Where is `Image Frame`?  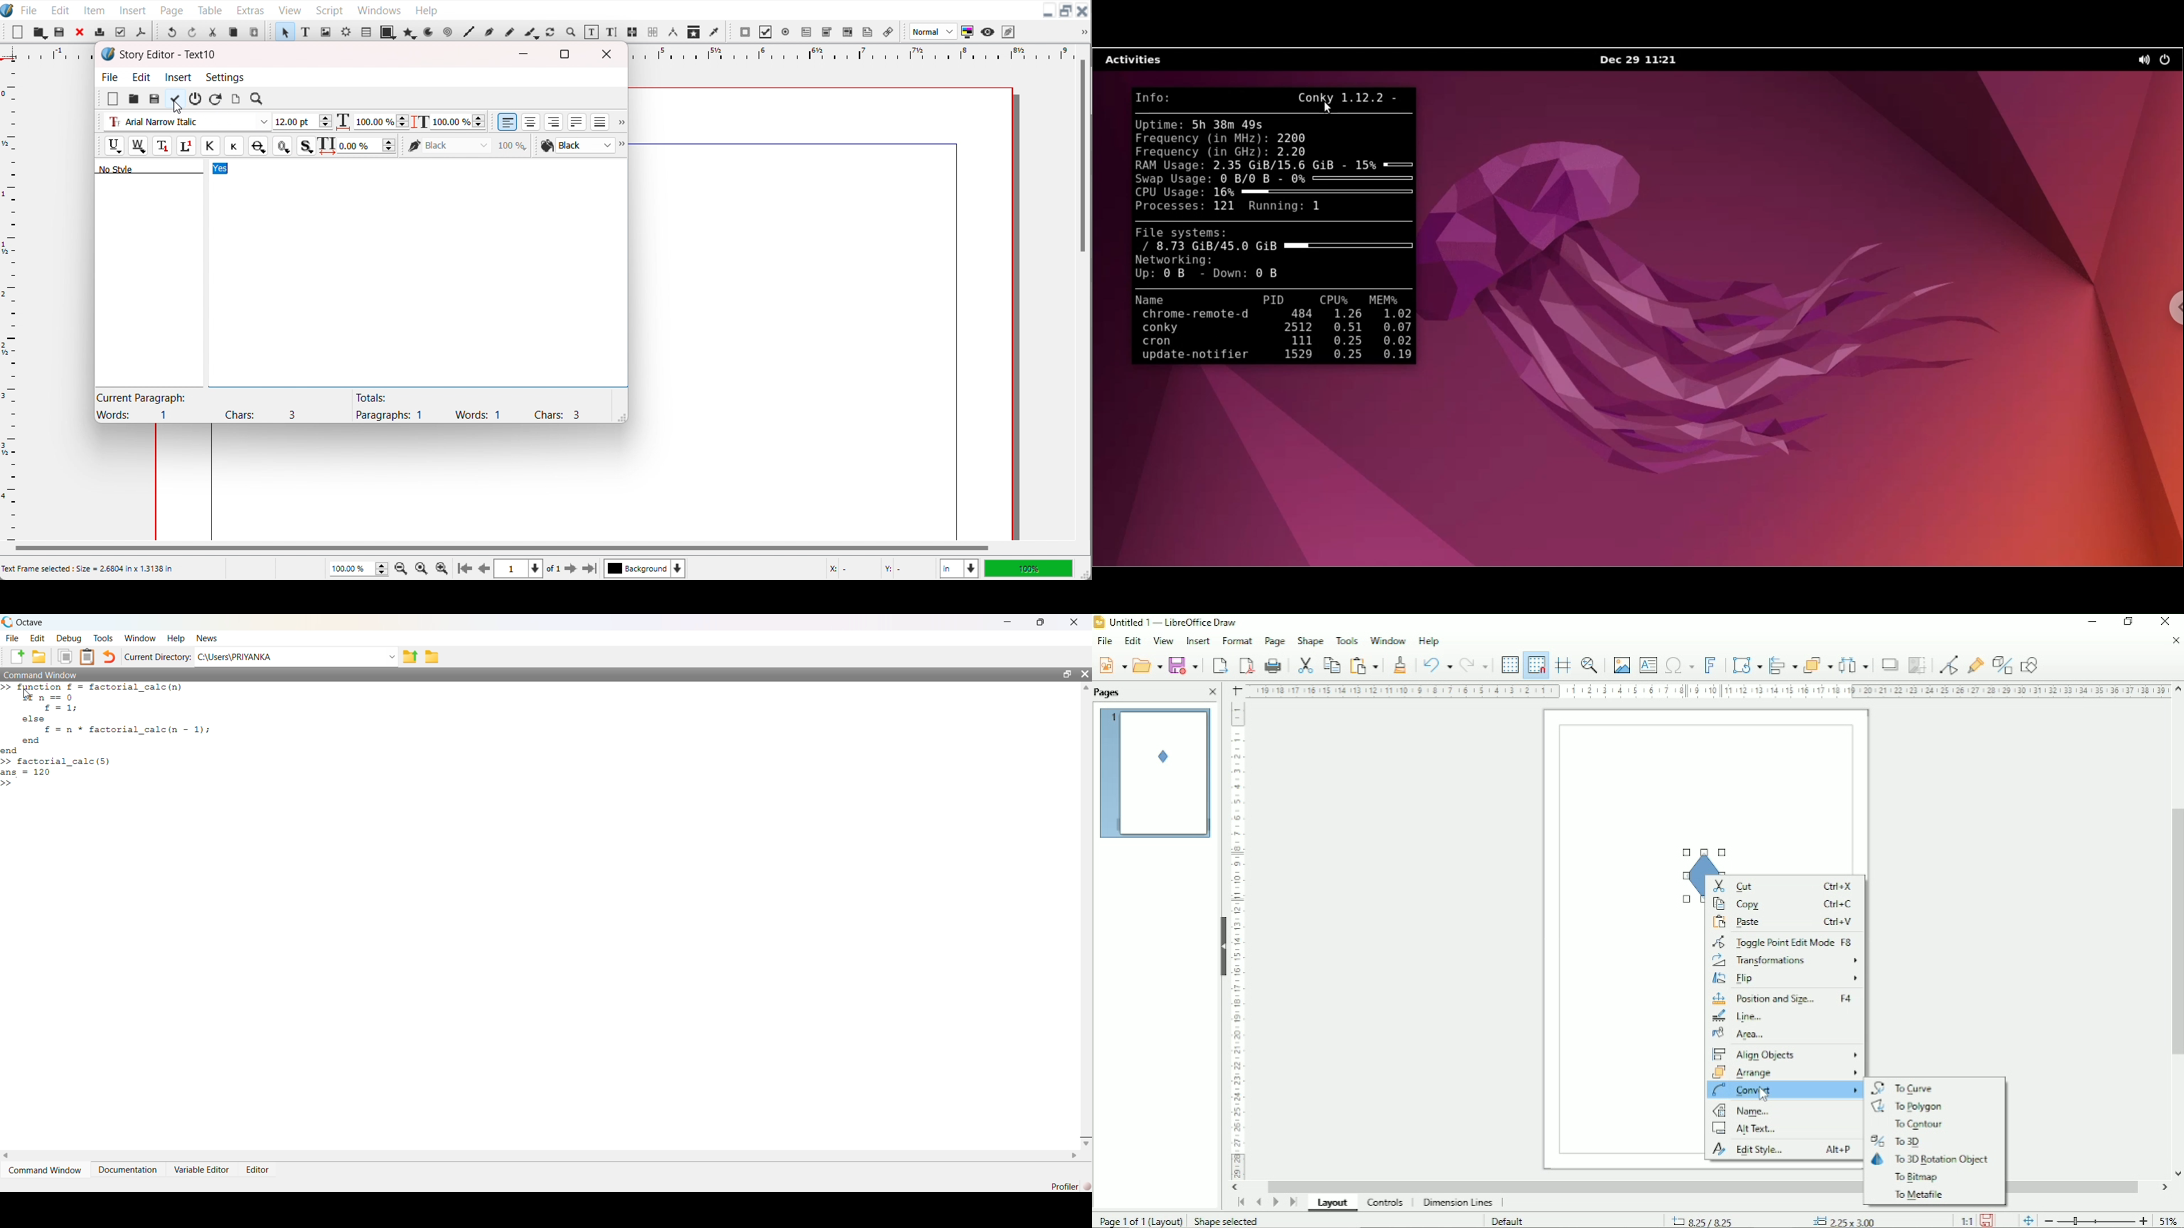
Image Frame is located at coordinates (326, 31).